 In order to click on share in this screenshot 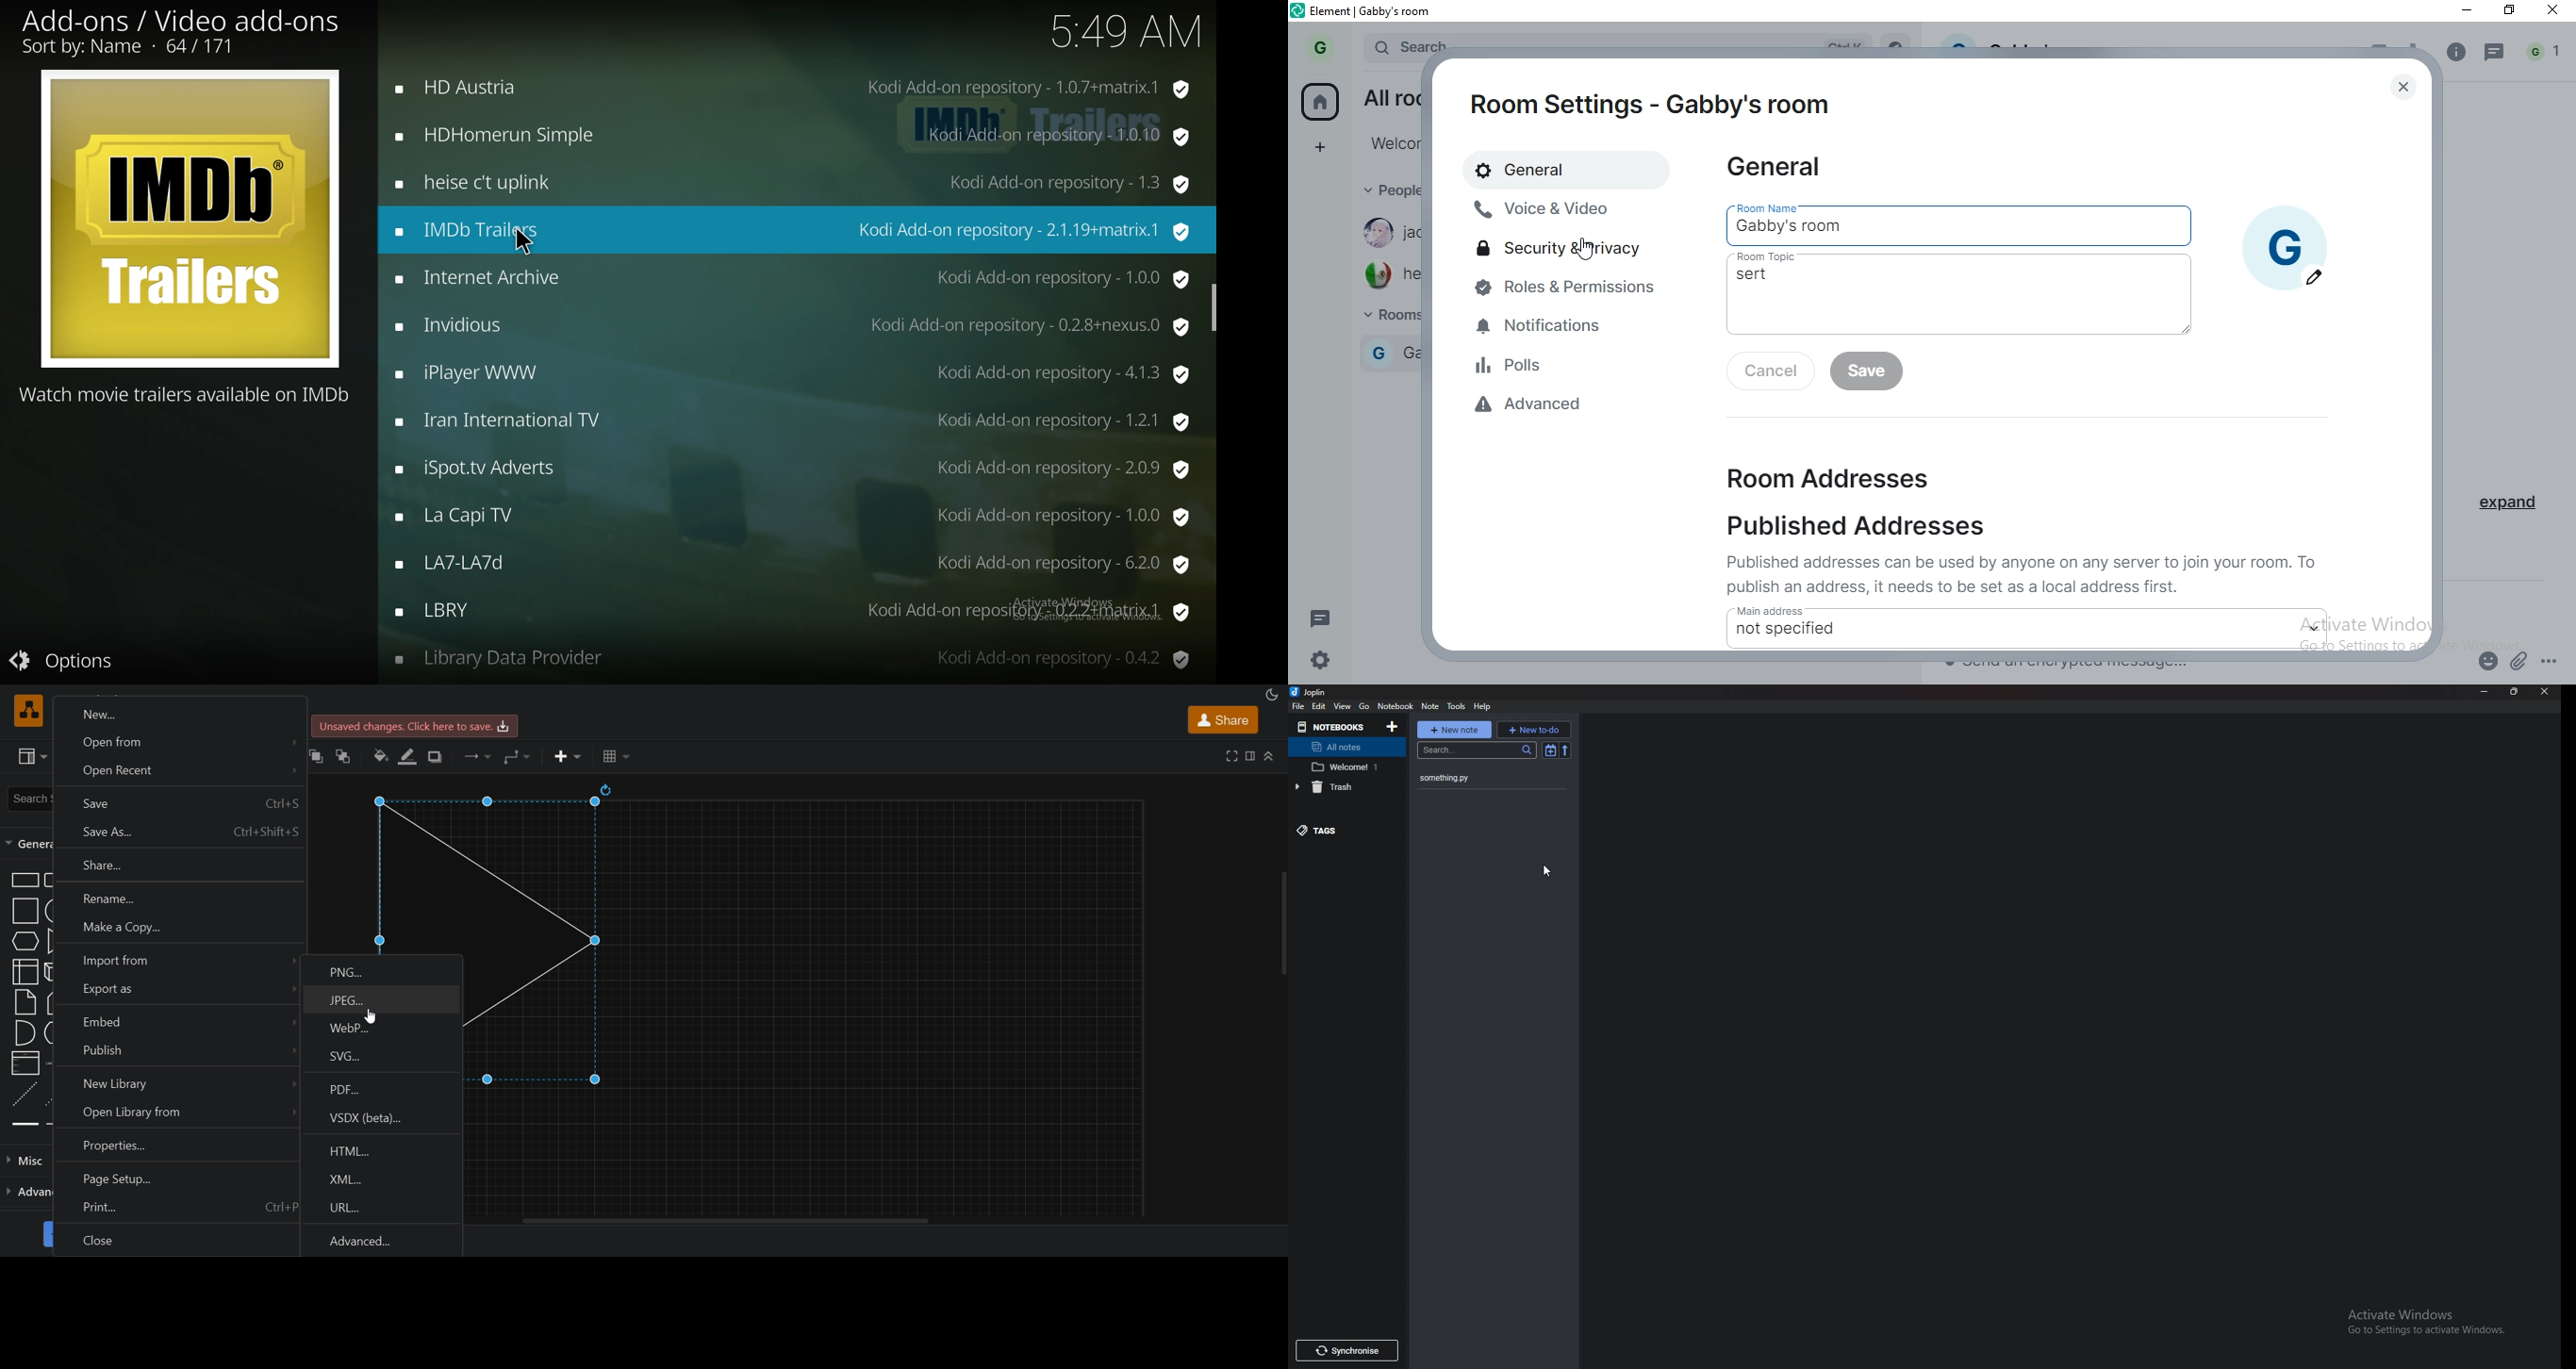, I will do `click(1222, 719)`.